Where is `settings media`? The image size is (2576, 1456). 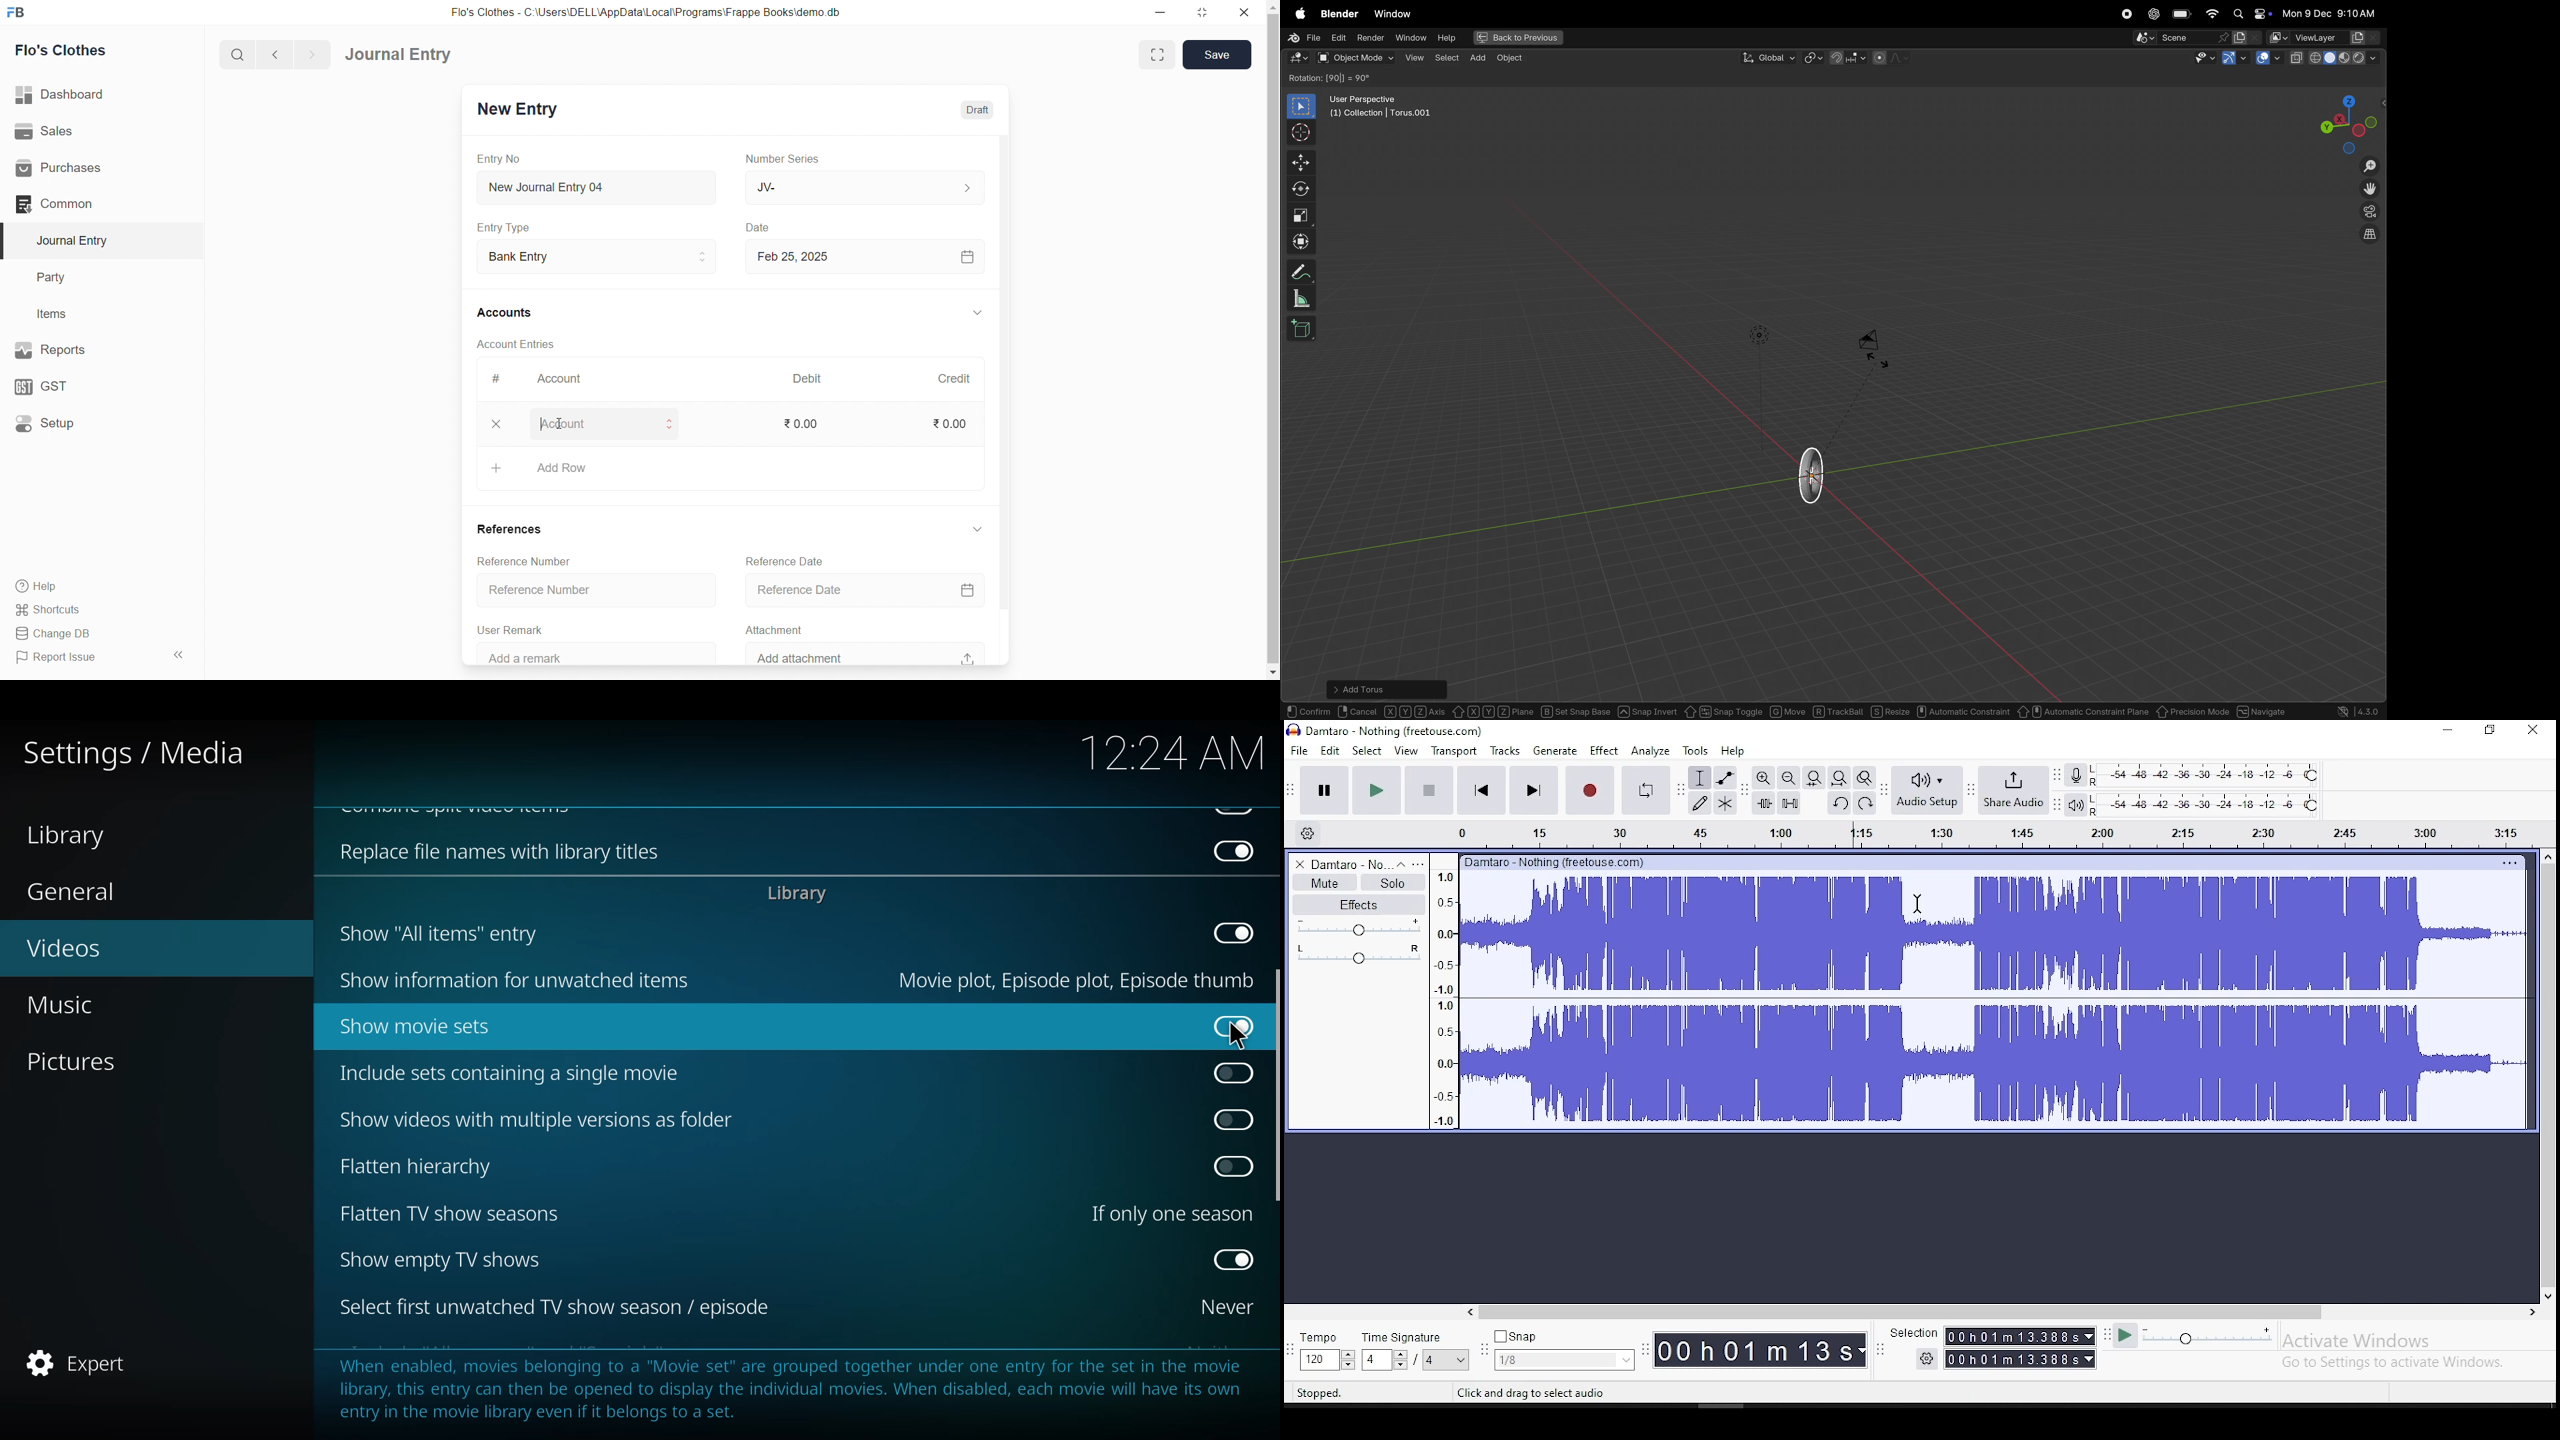 settings media is located at coordinates (141, 752).